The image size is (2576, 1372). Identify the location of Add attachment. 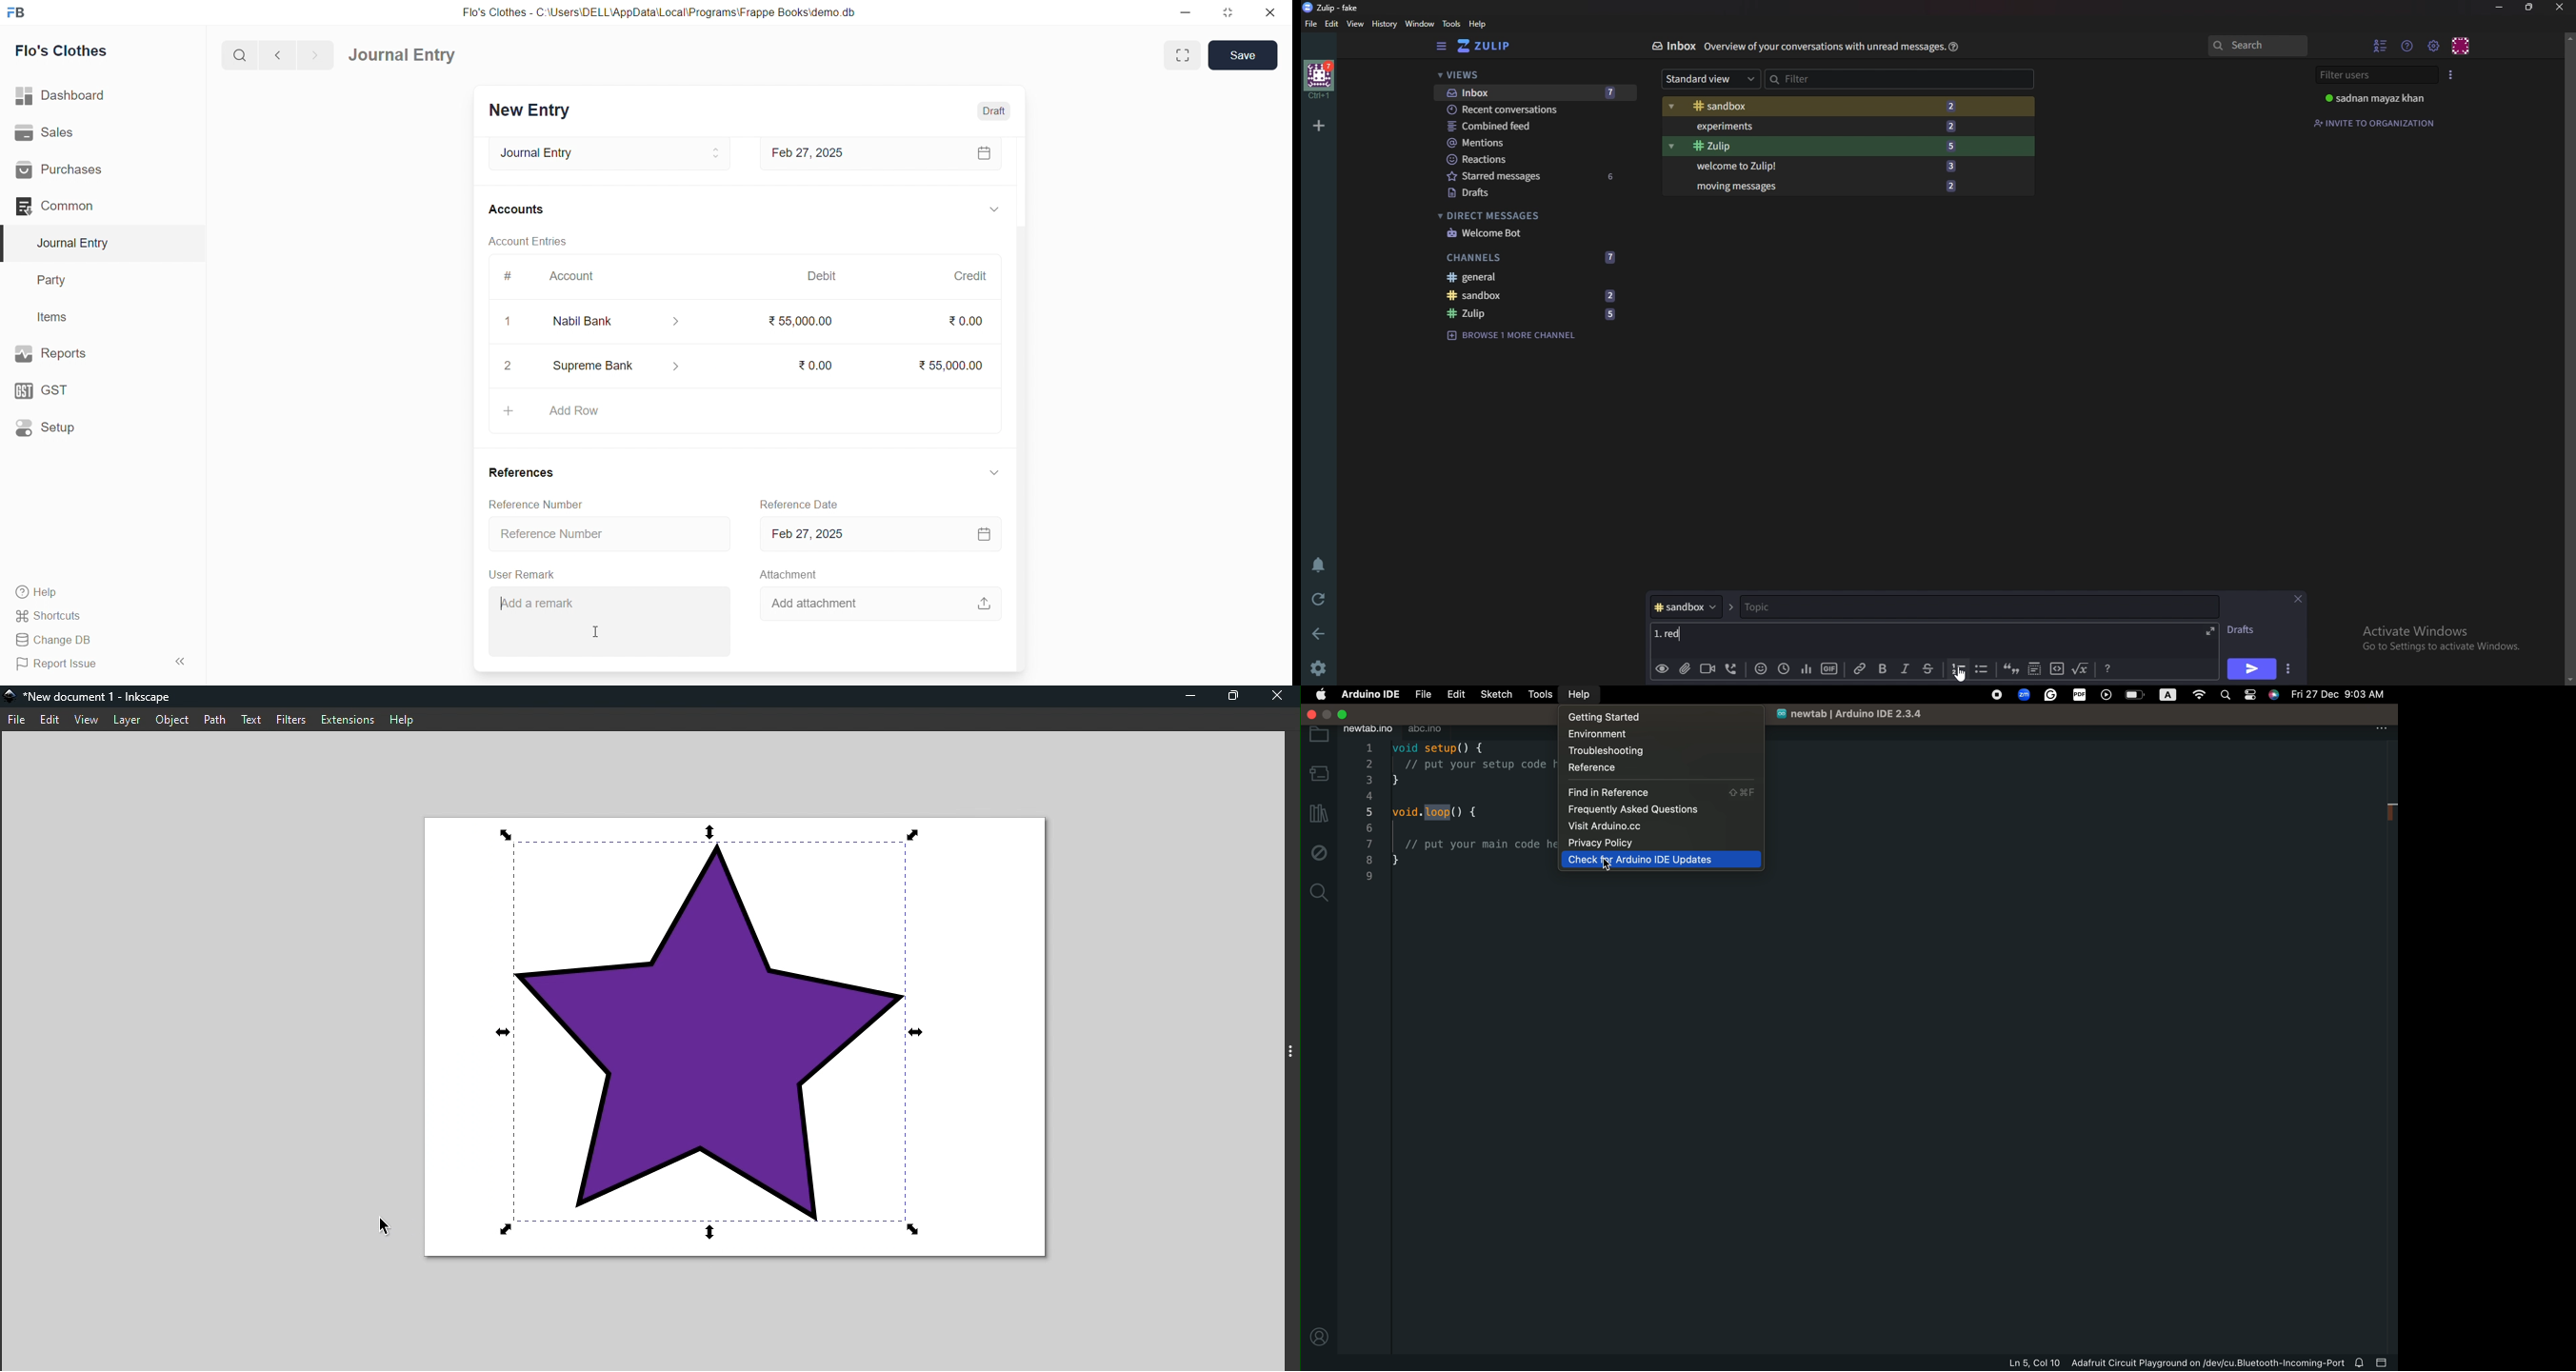
(880, 602).